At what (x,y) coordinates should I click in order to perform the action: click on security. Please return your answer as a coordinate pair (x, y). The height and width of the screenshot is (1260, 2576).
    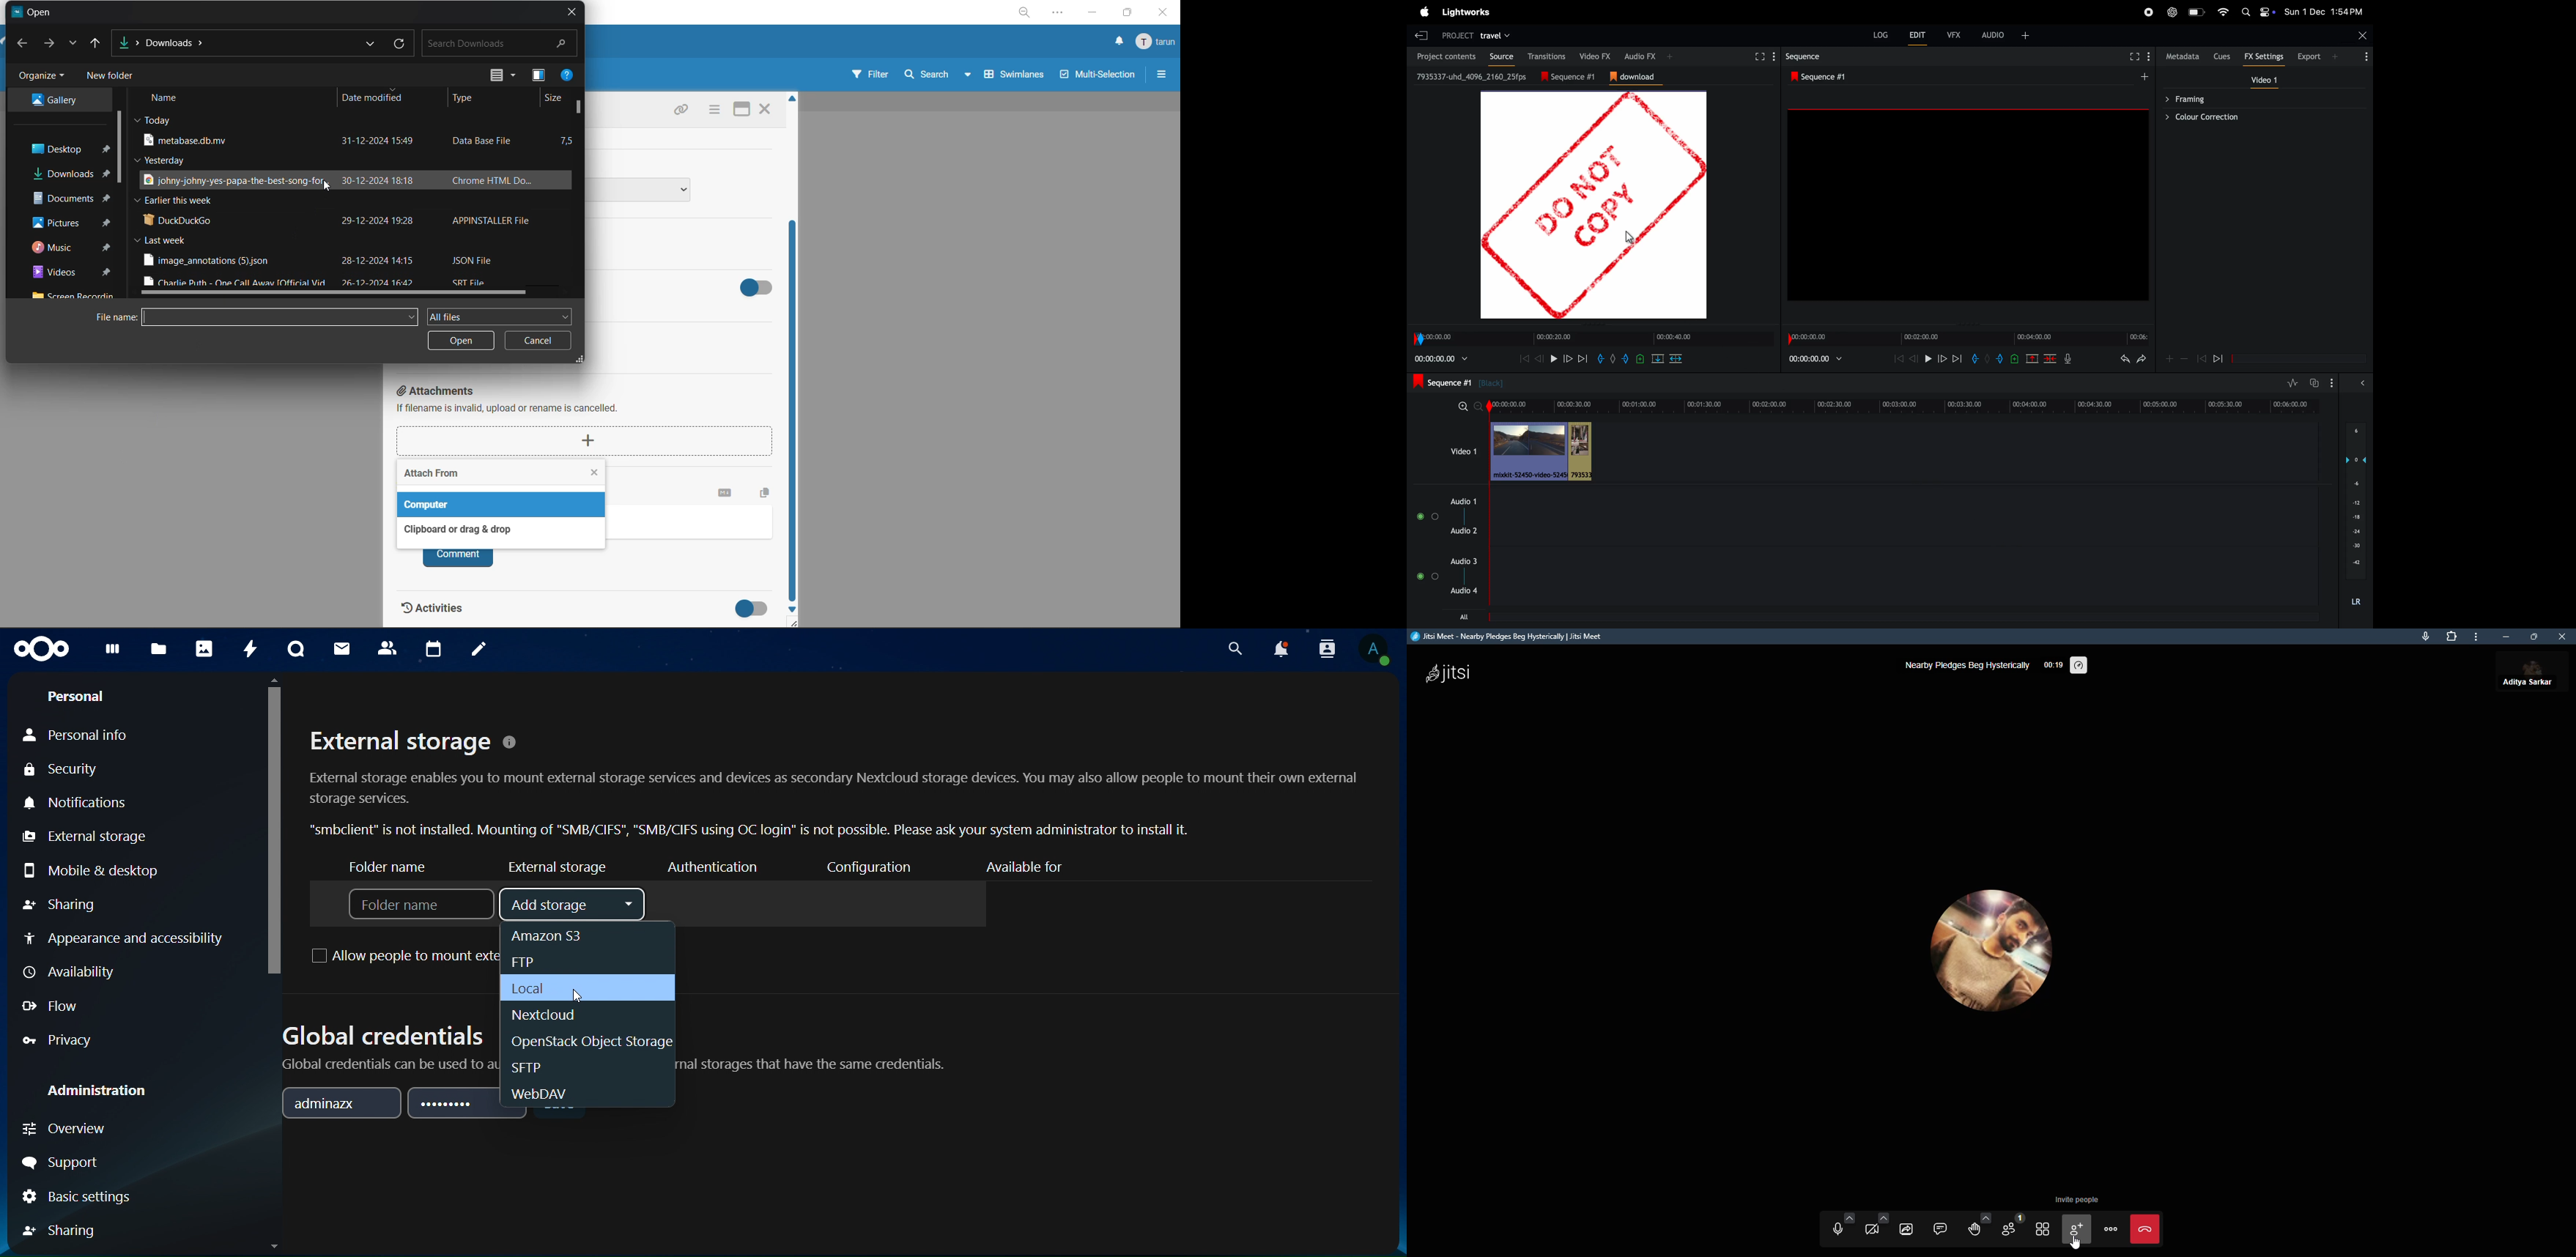
    Looking at the image, I should click on (74, 769).